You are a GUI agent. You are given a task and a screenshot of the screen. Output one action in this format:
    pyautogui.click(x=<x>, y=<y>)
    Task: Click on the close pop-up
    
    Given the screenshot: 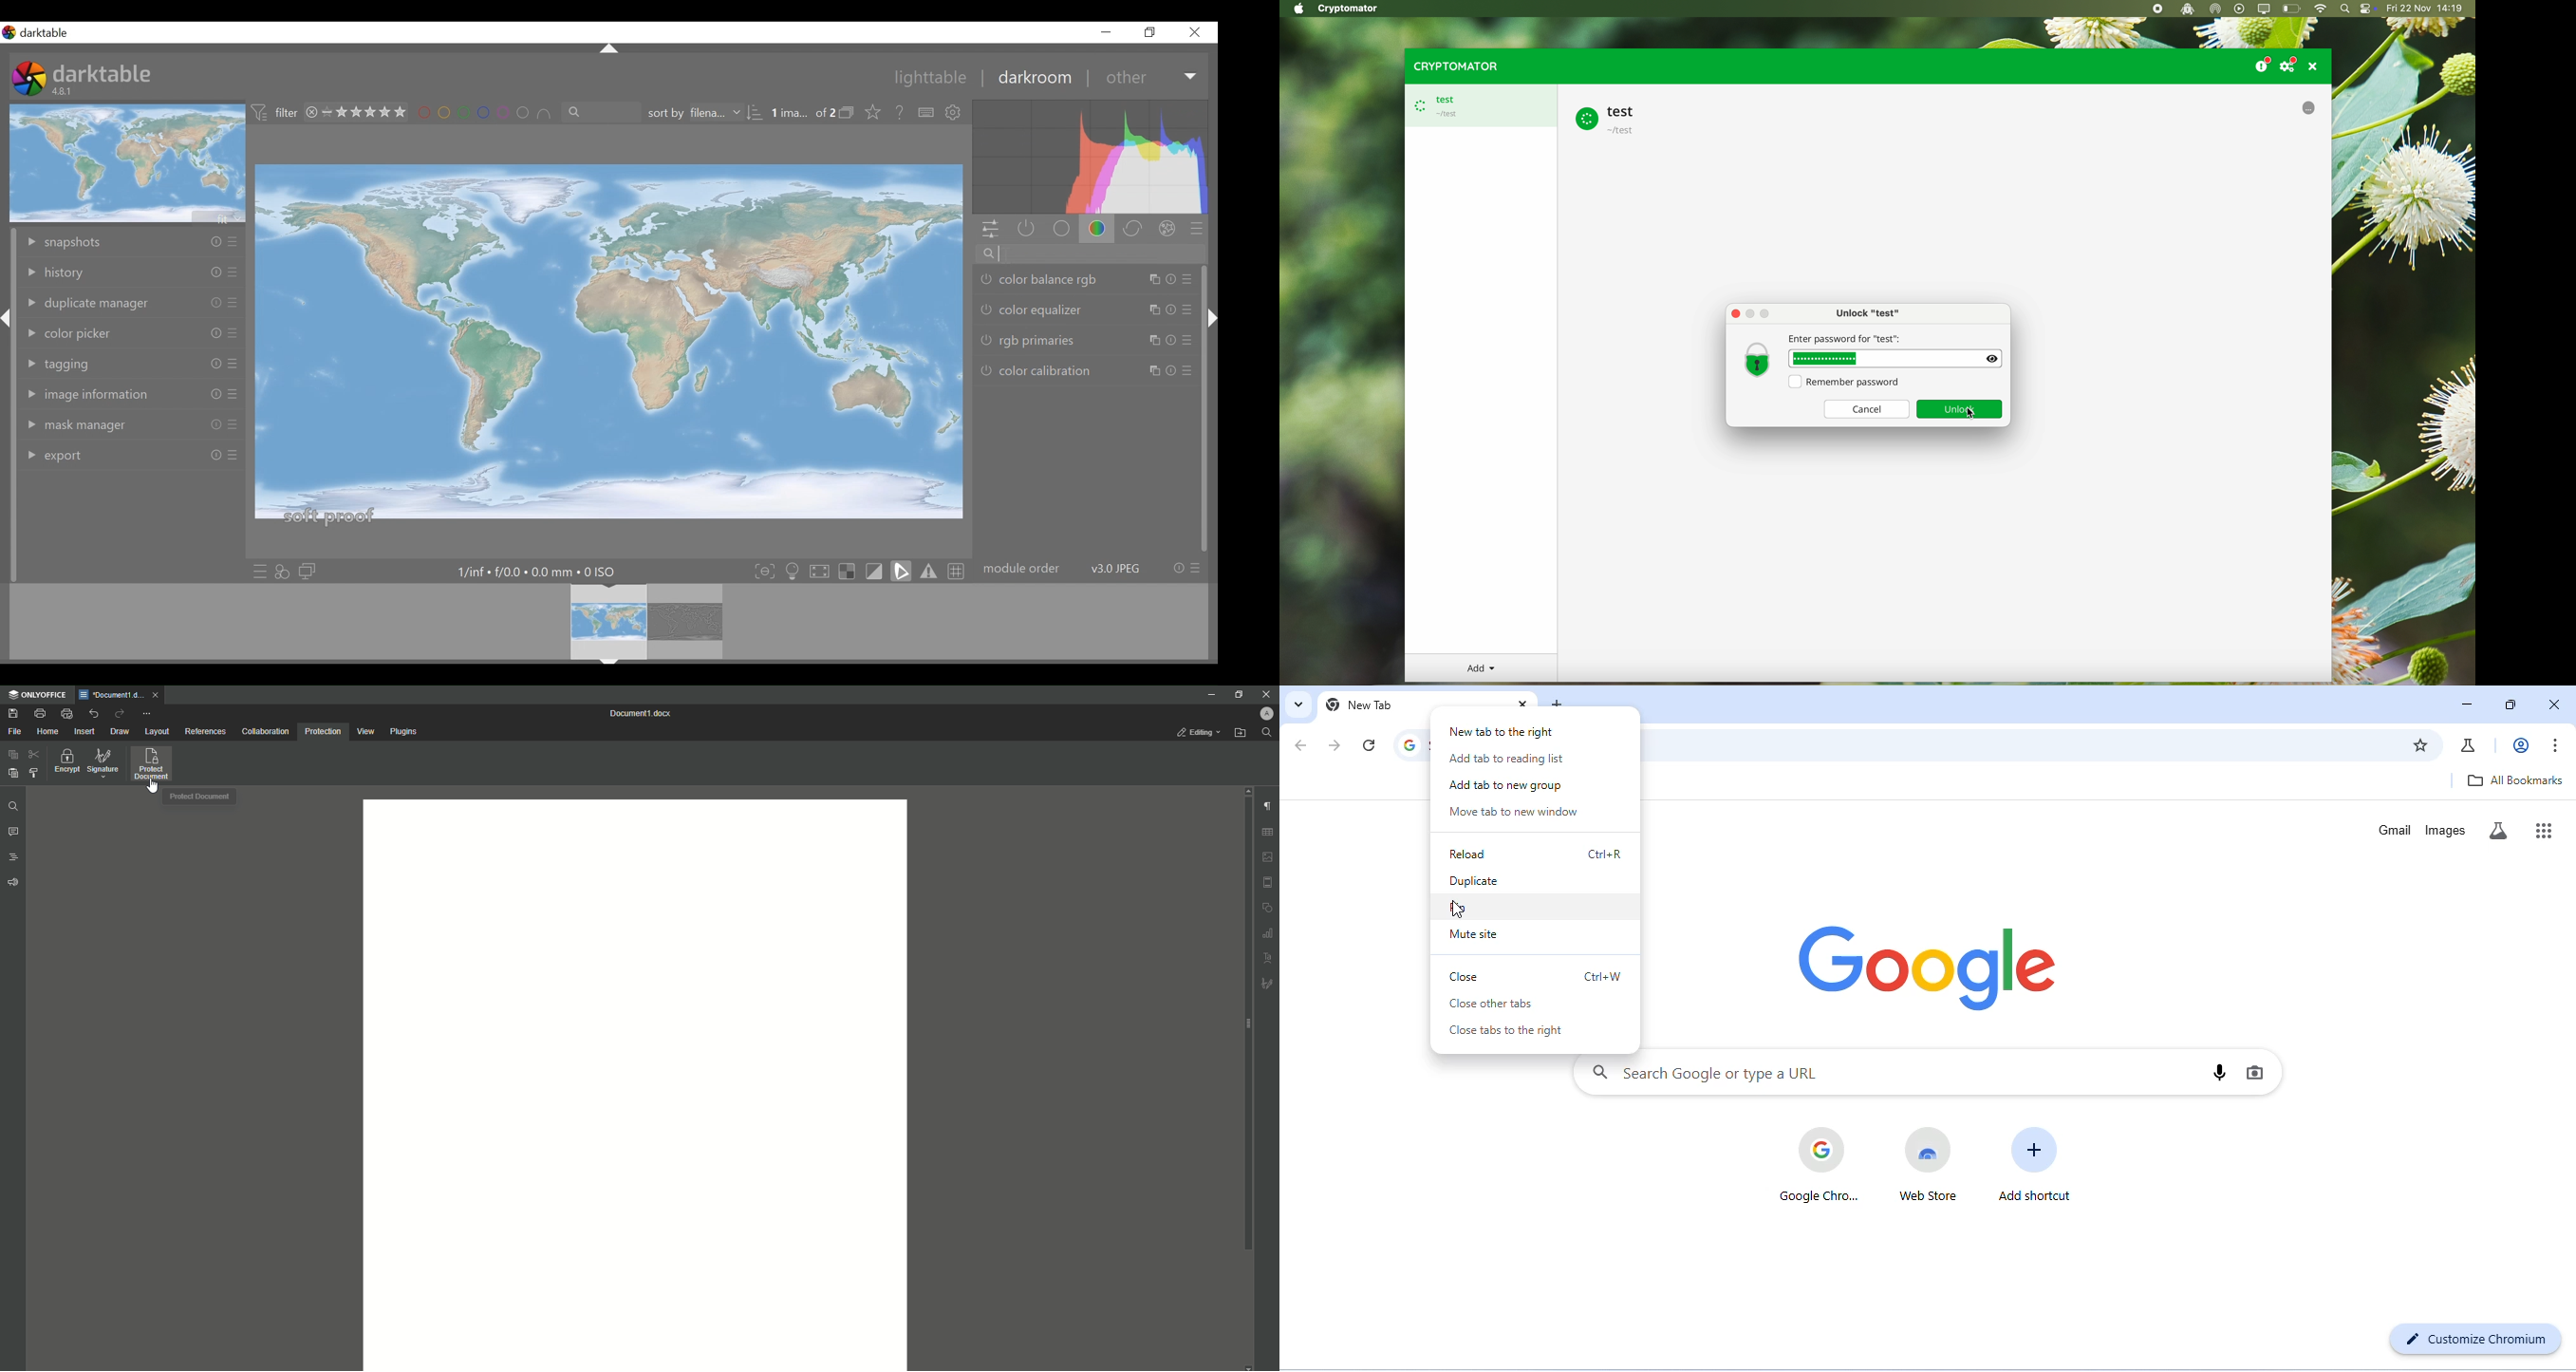 What is the action you would take?
    pyautogui.click(x=1736, y=314)
    